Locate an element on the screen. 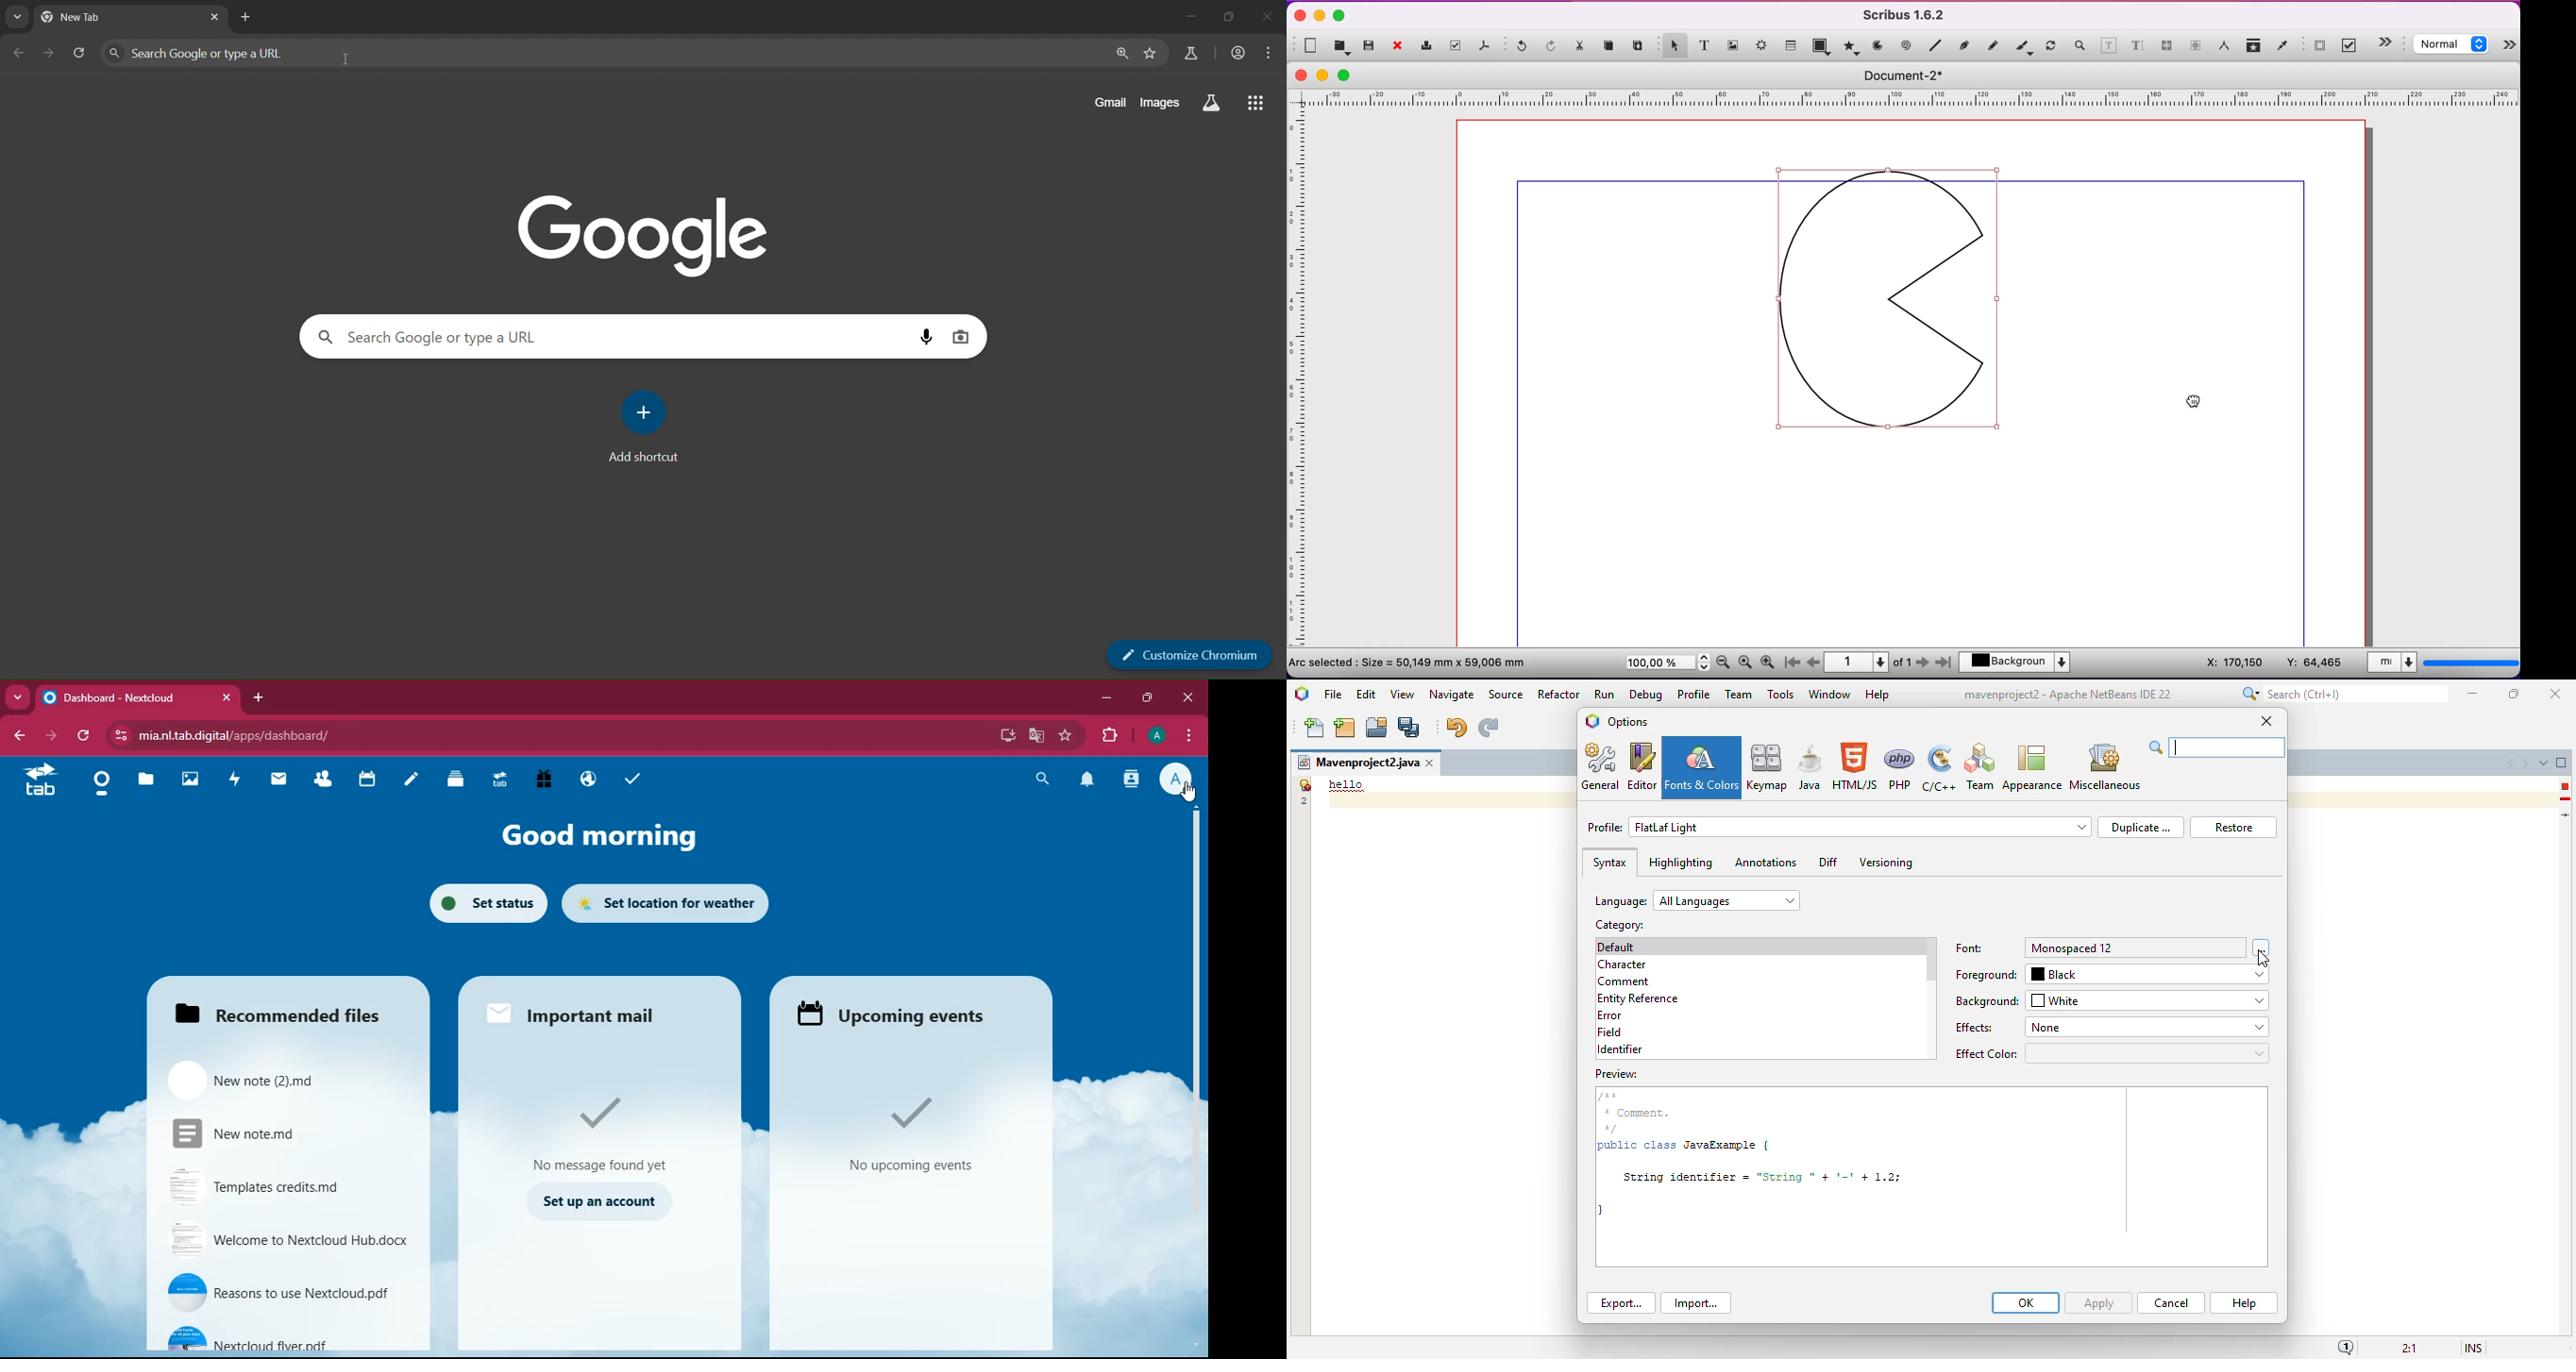 The width and height of the screenshot is (2576, 1372). Free Trail PC is located at coordinates (543, 780).